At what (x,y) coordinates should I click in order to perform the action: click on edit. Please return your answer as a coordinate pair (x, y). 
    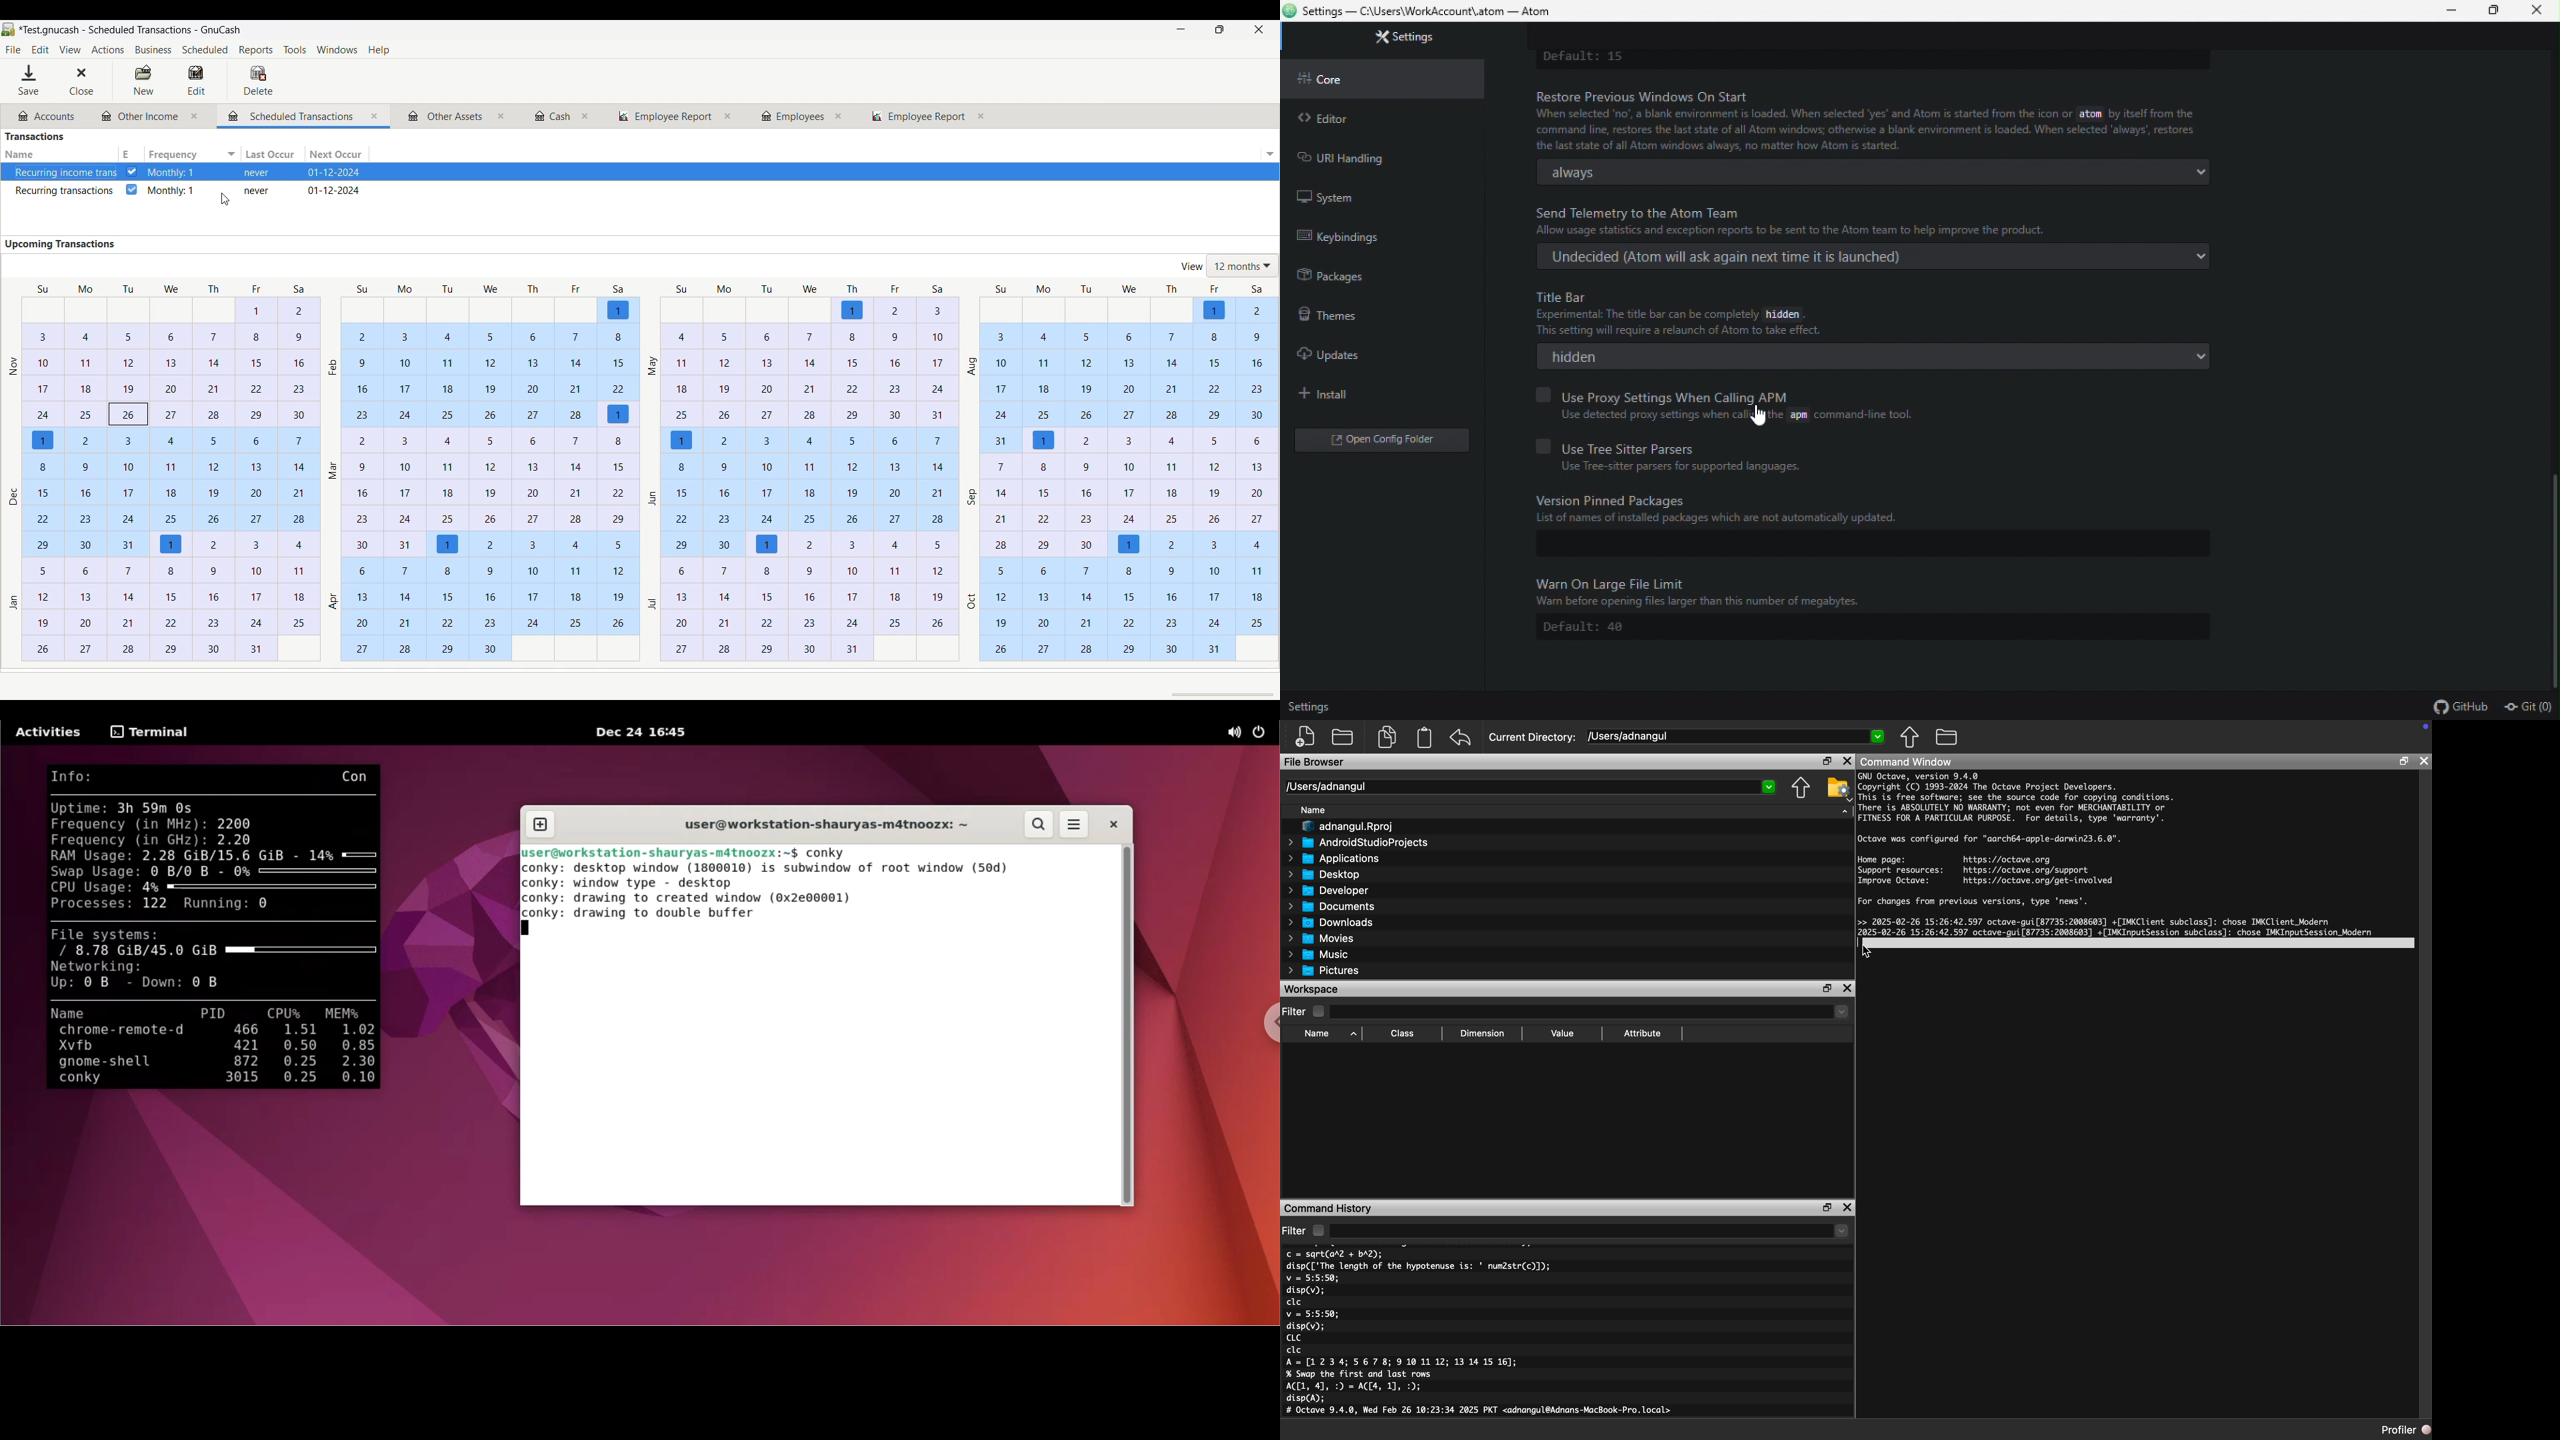
    Looking at the image, I should click on (201, 81).